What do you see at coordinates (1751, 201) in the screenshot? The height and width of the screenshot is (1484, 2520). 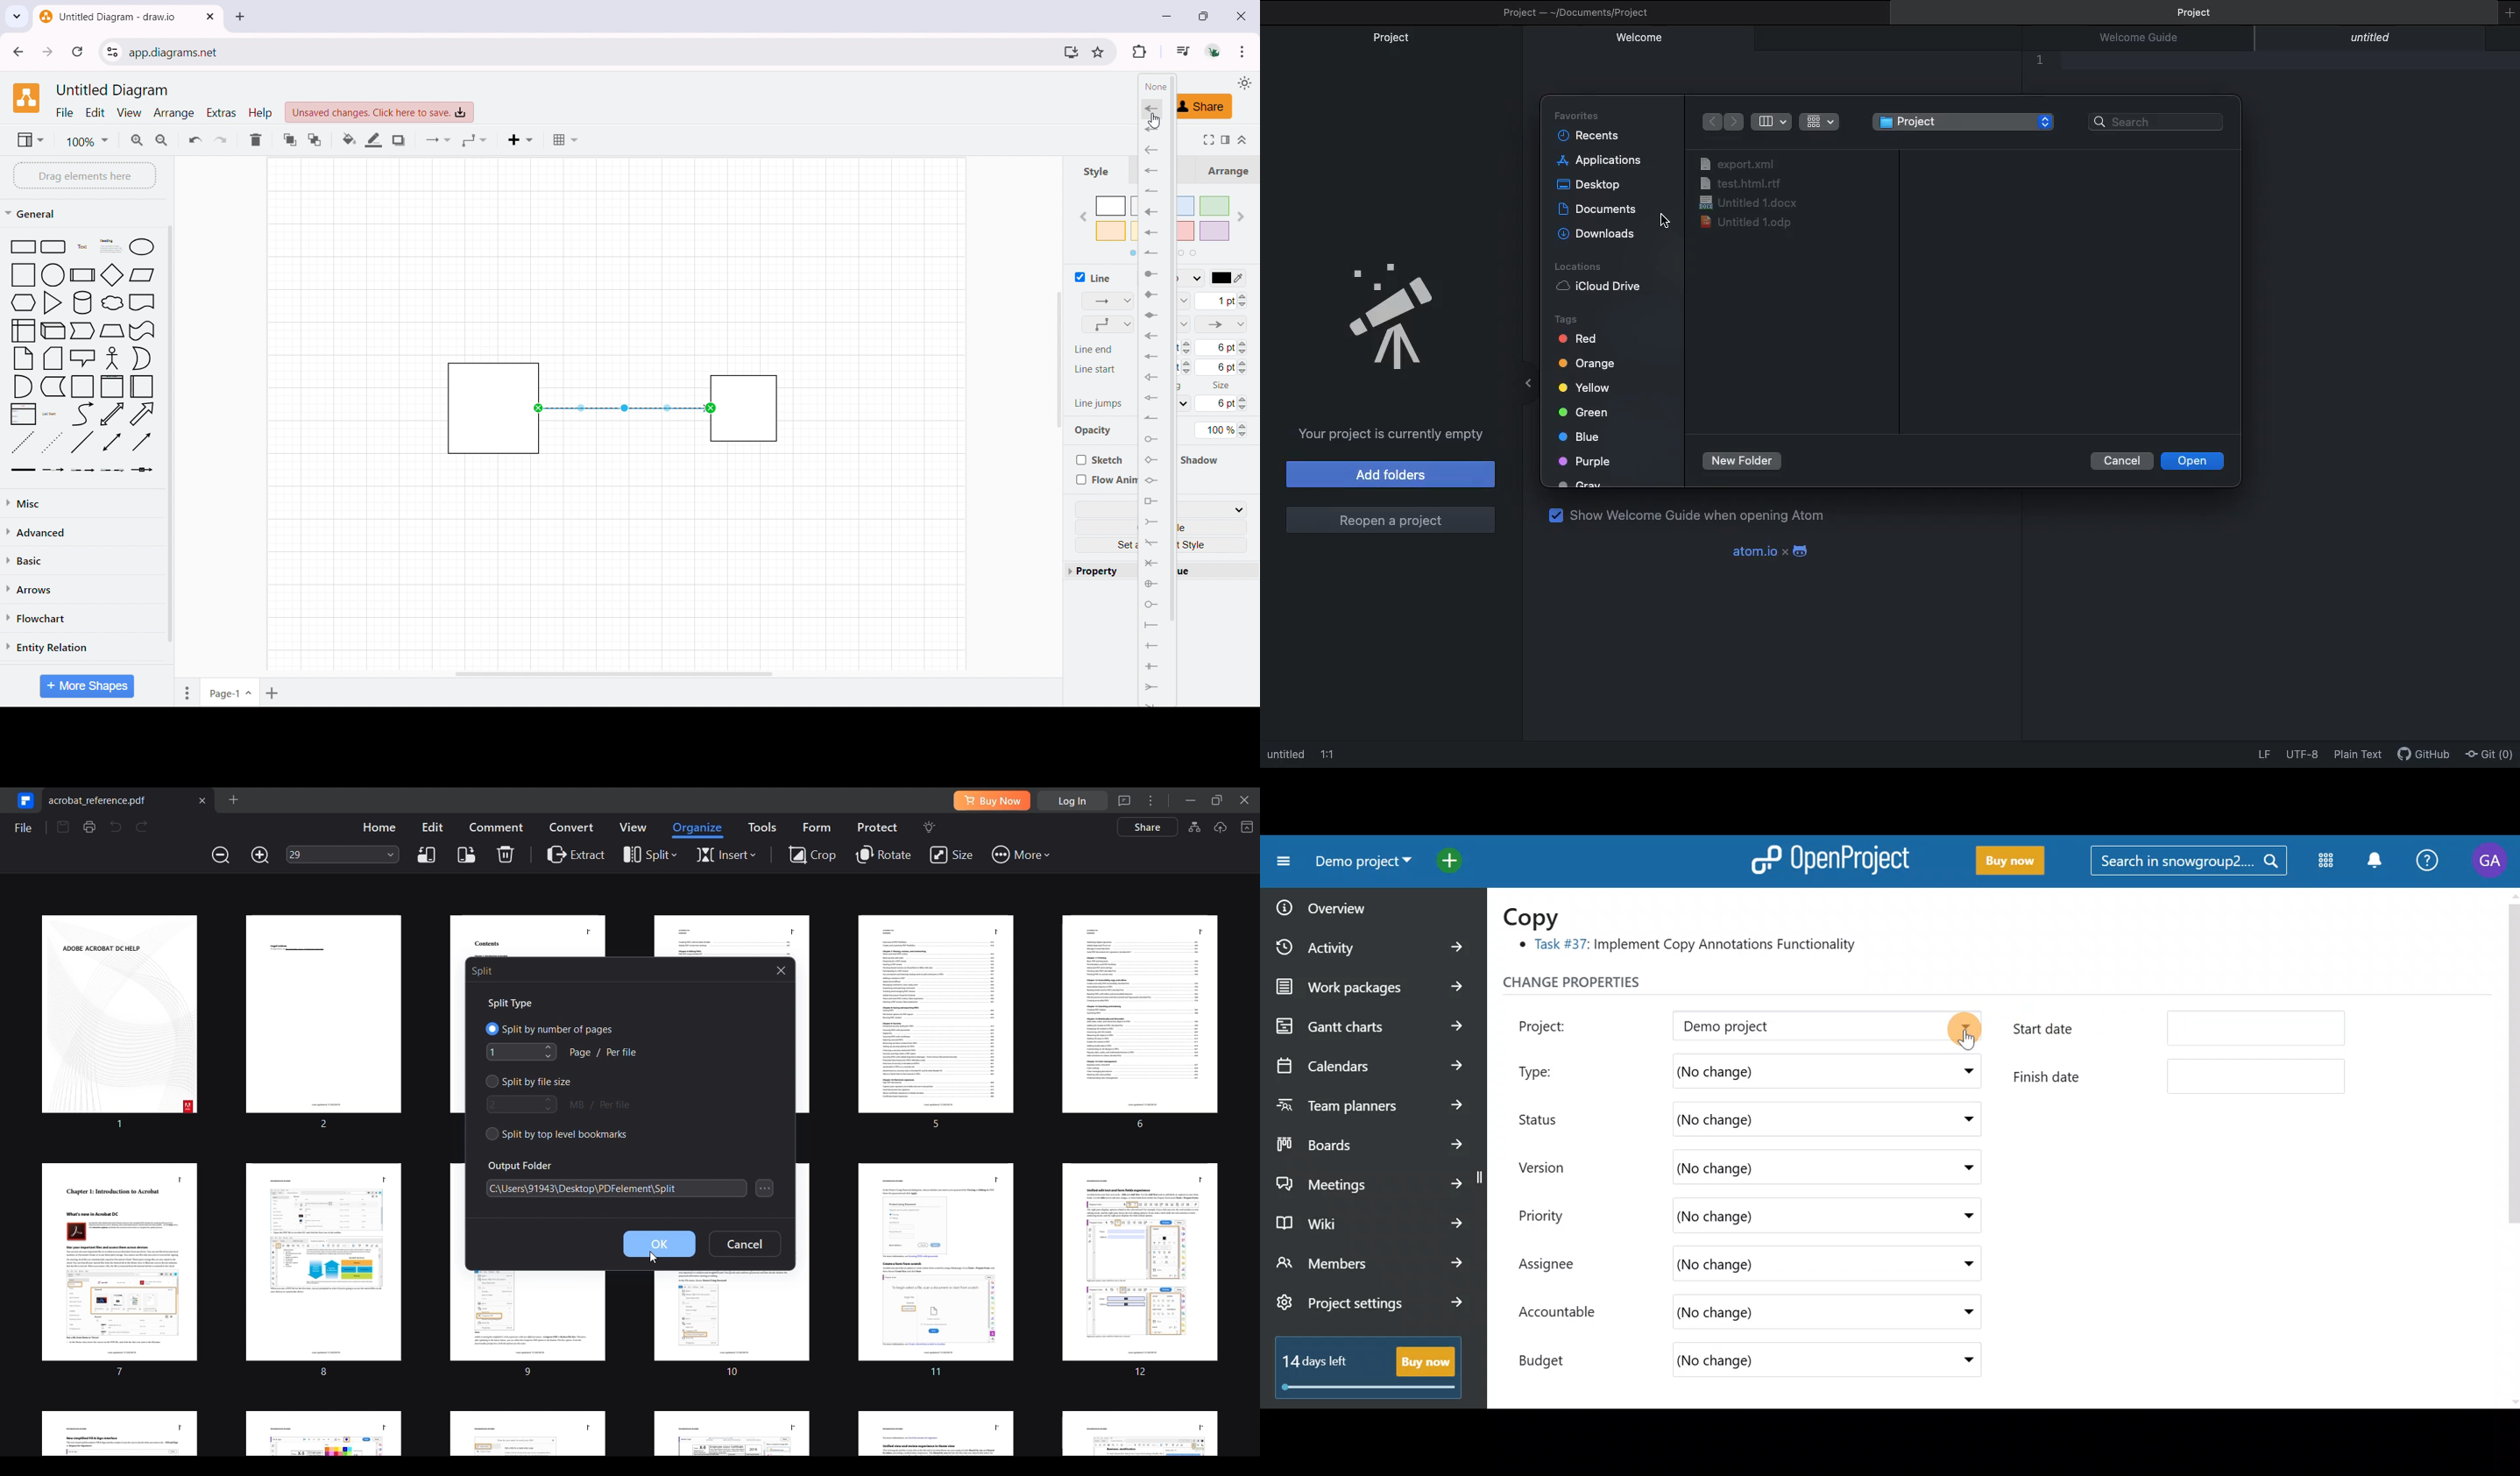 I see `_ IB Untitled 1.docx` at bounding box center [1751, 201].